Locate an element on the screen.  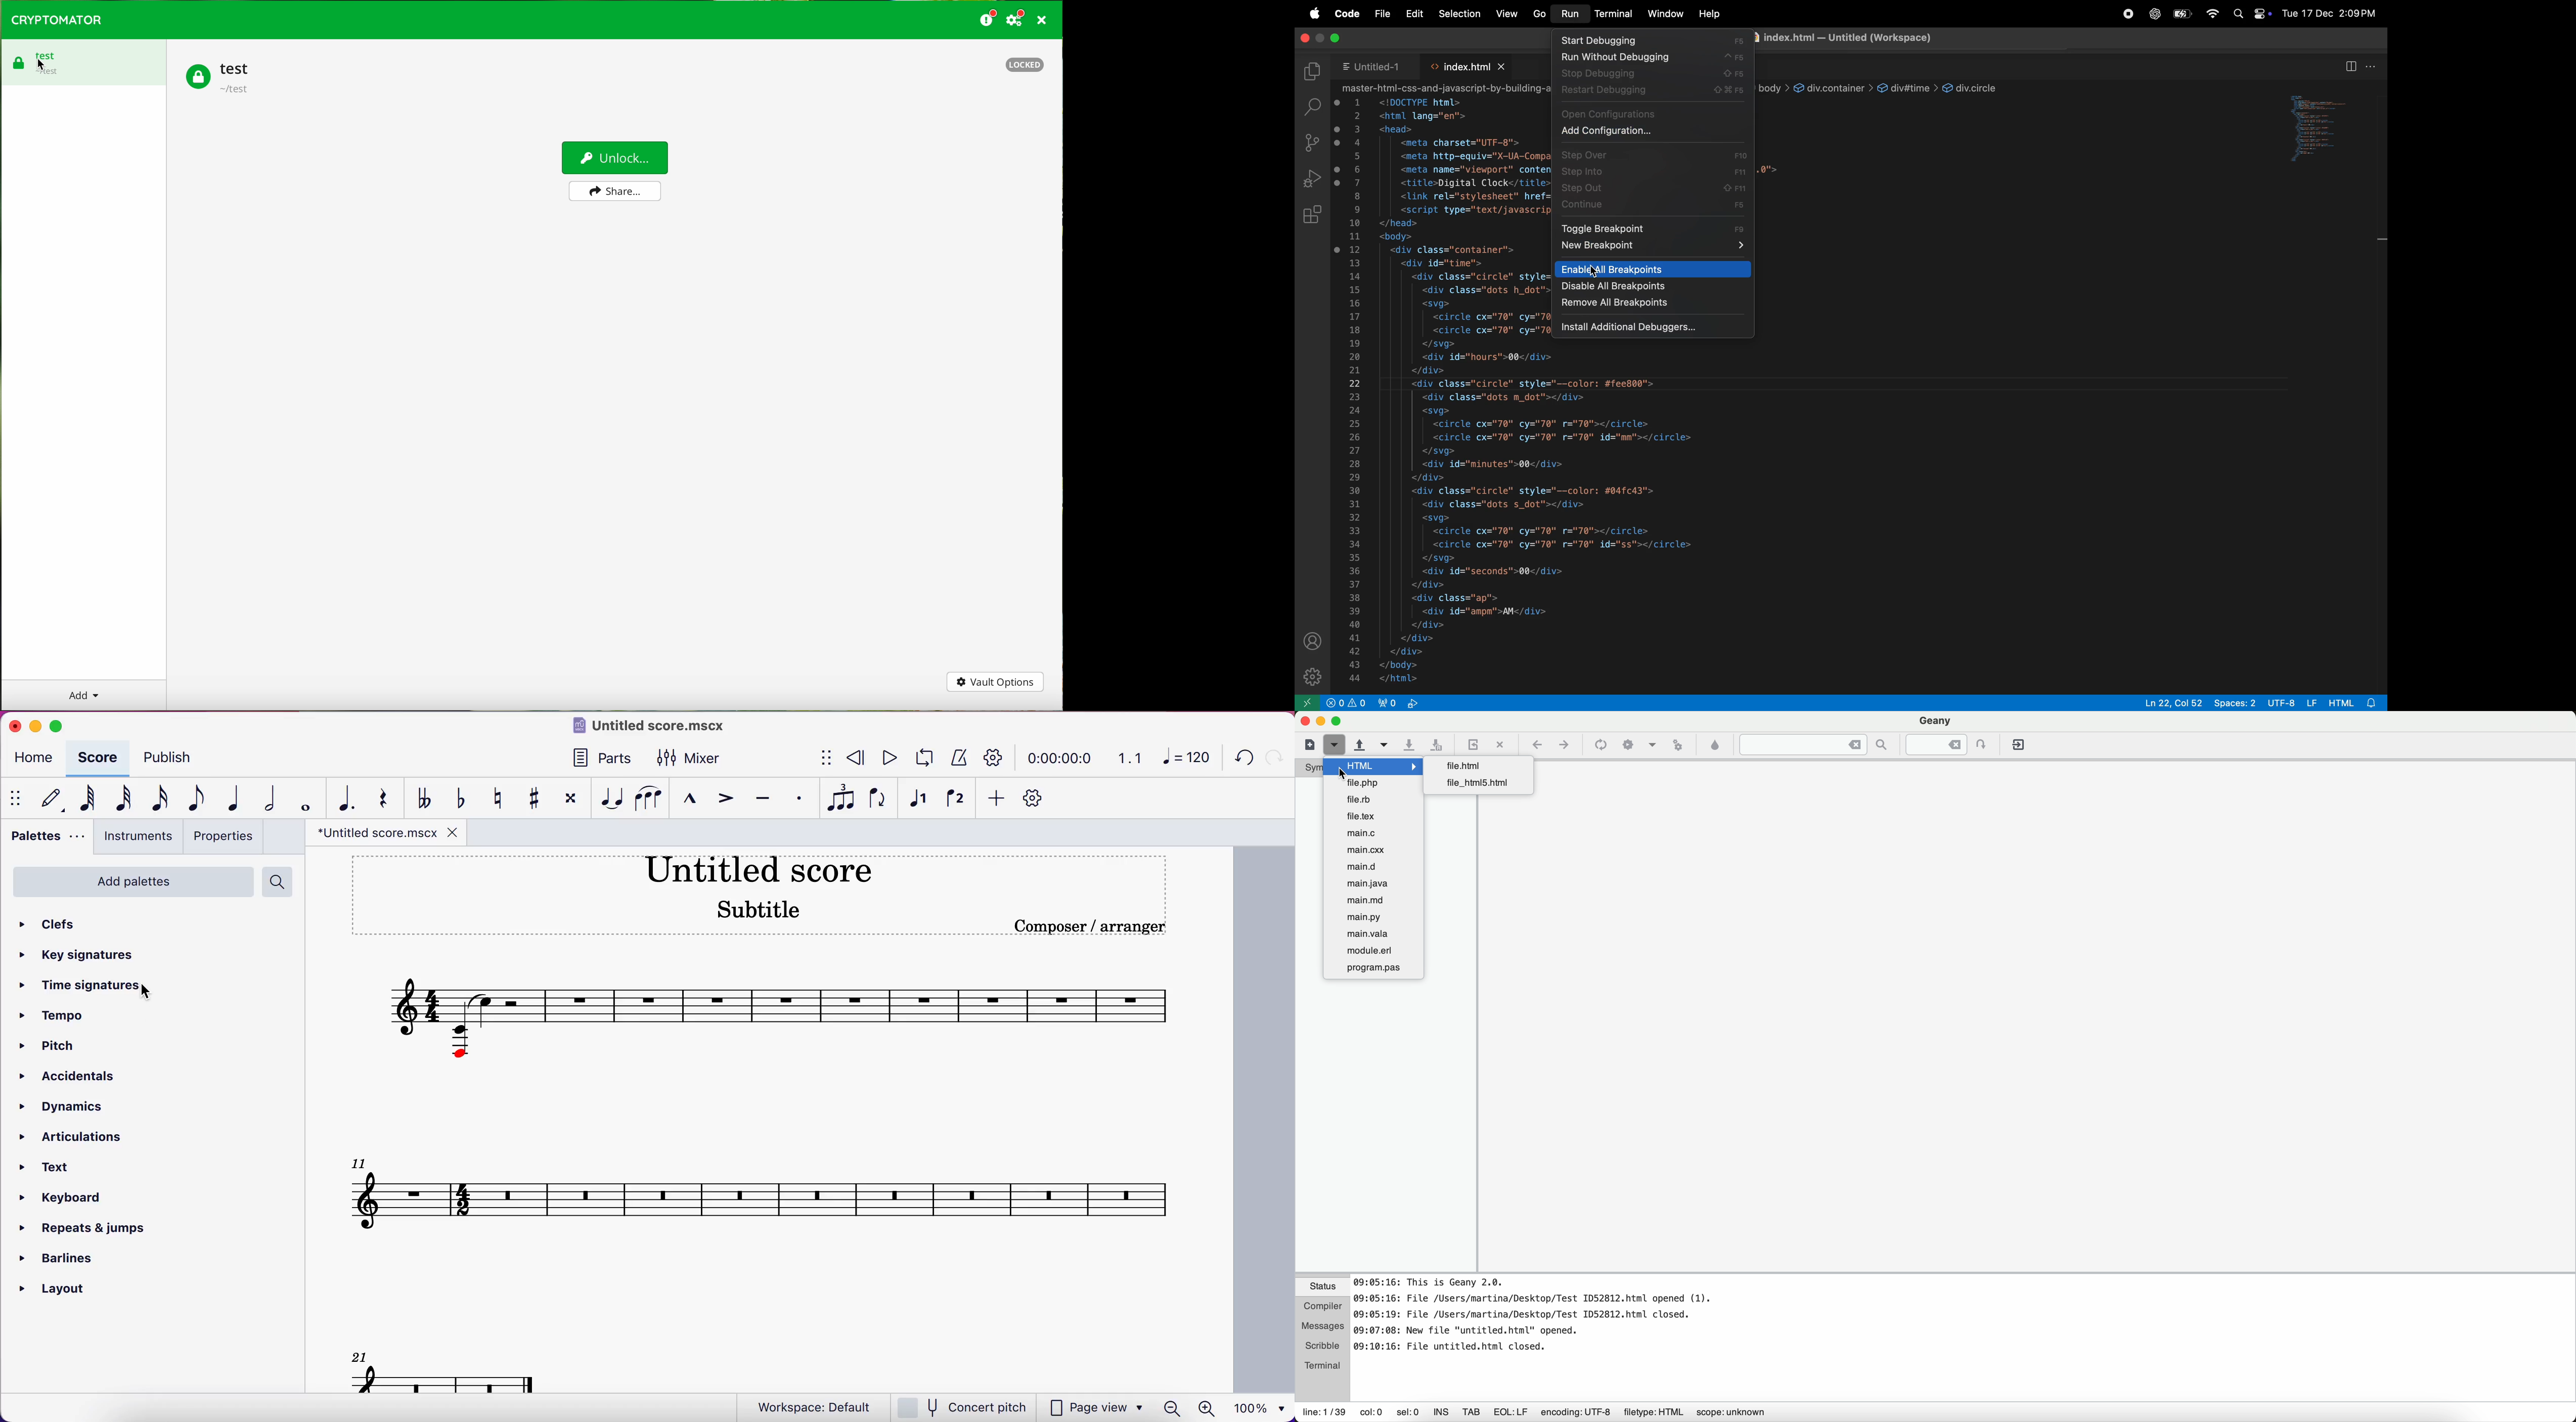
articulations is located at coordinates (73, 1137).